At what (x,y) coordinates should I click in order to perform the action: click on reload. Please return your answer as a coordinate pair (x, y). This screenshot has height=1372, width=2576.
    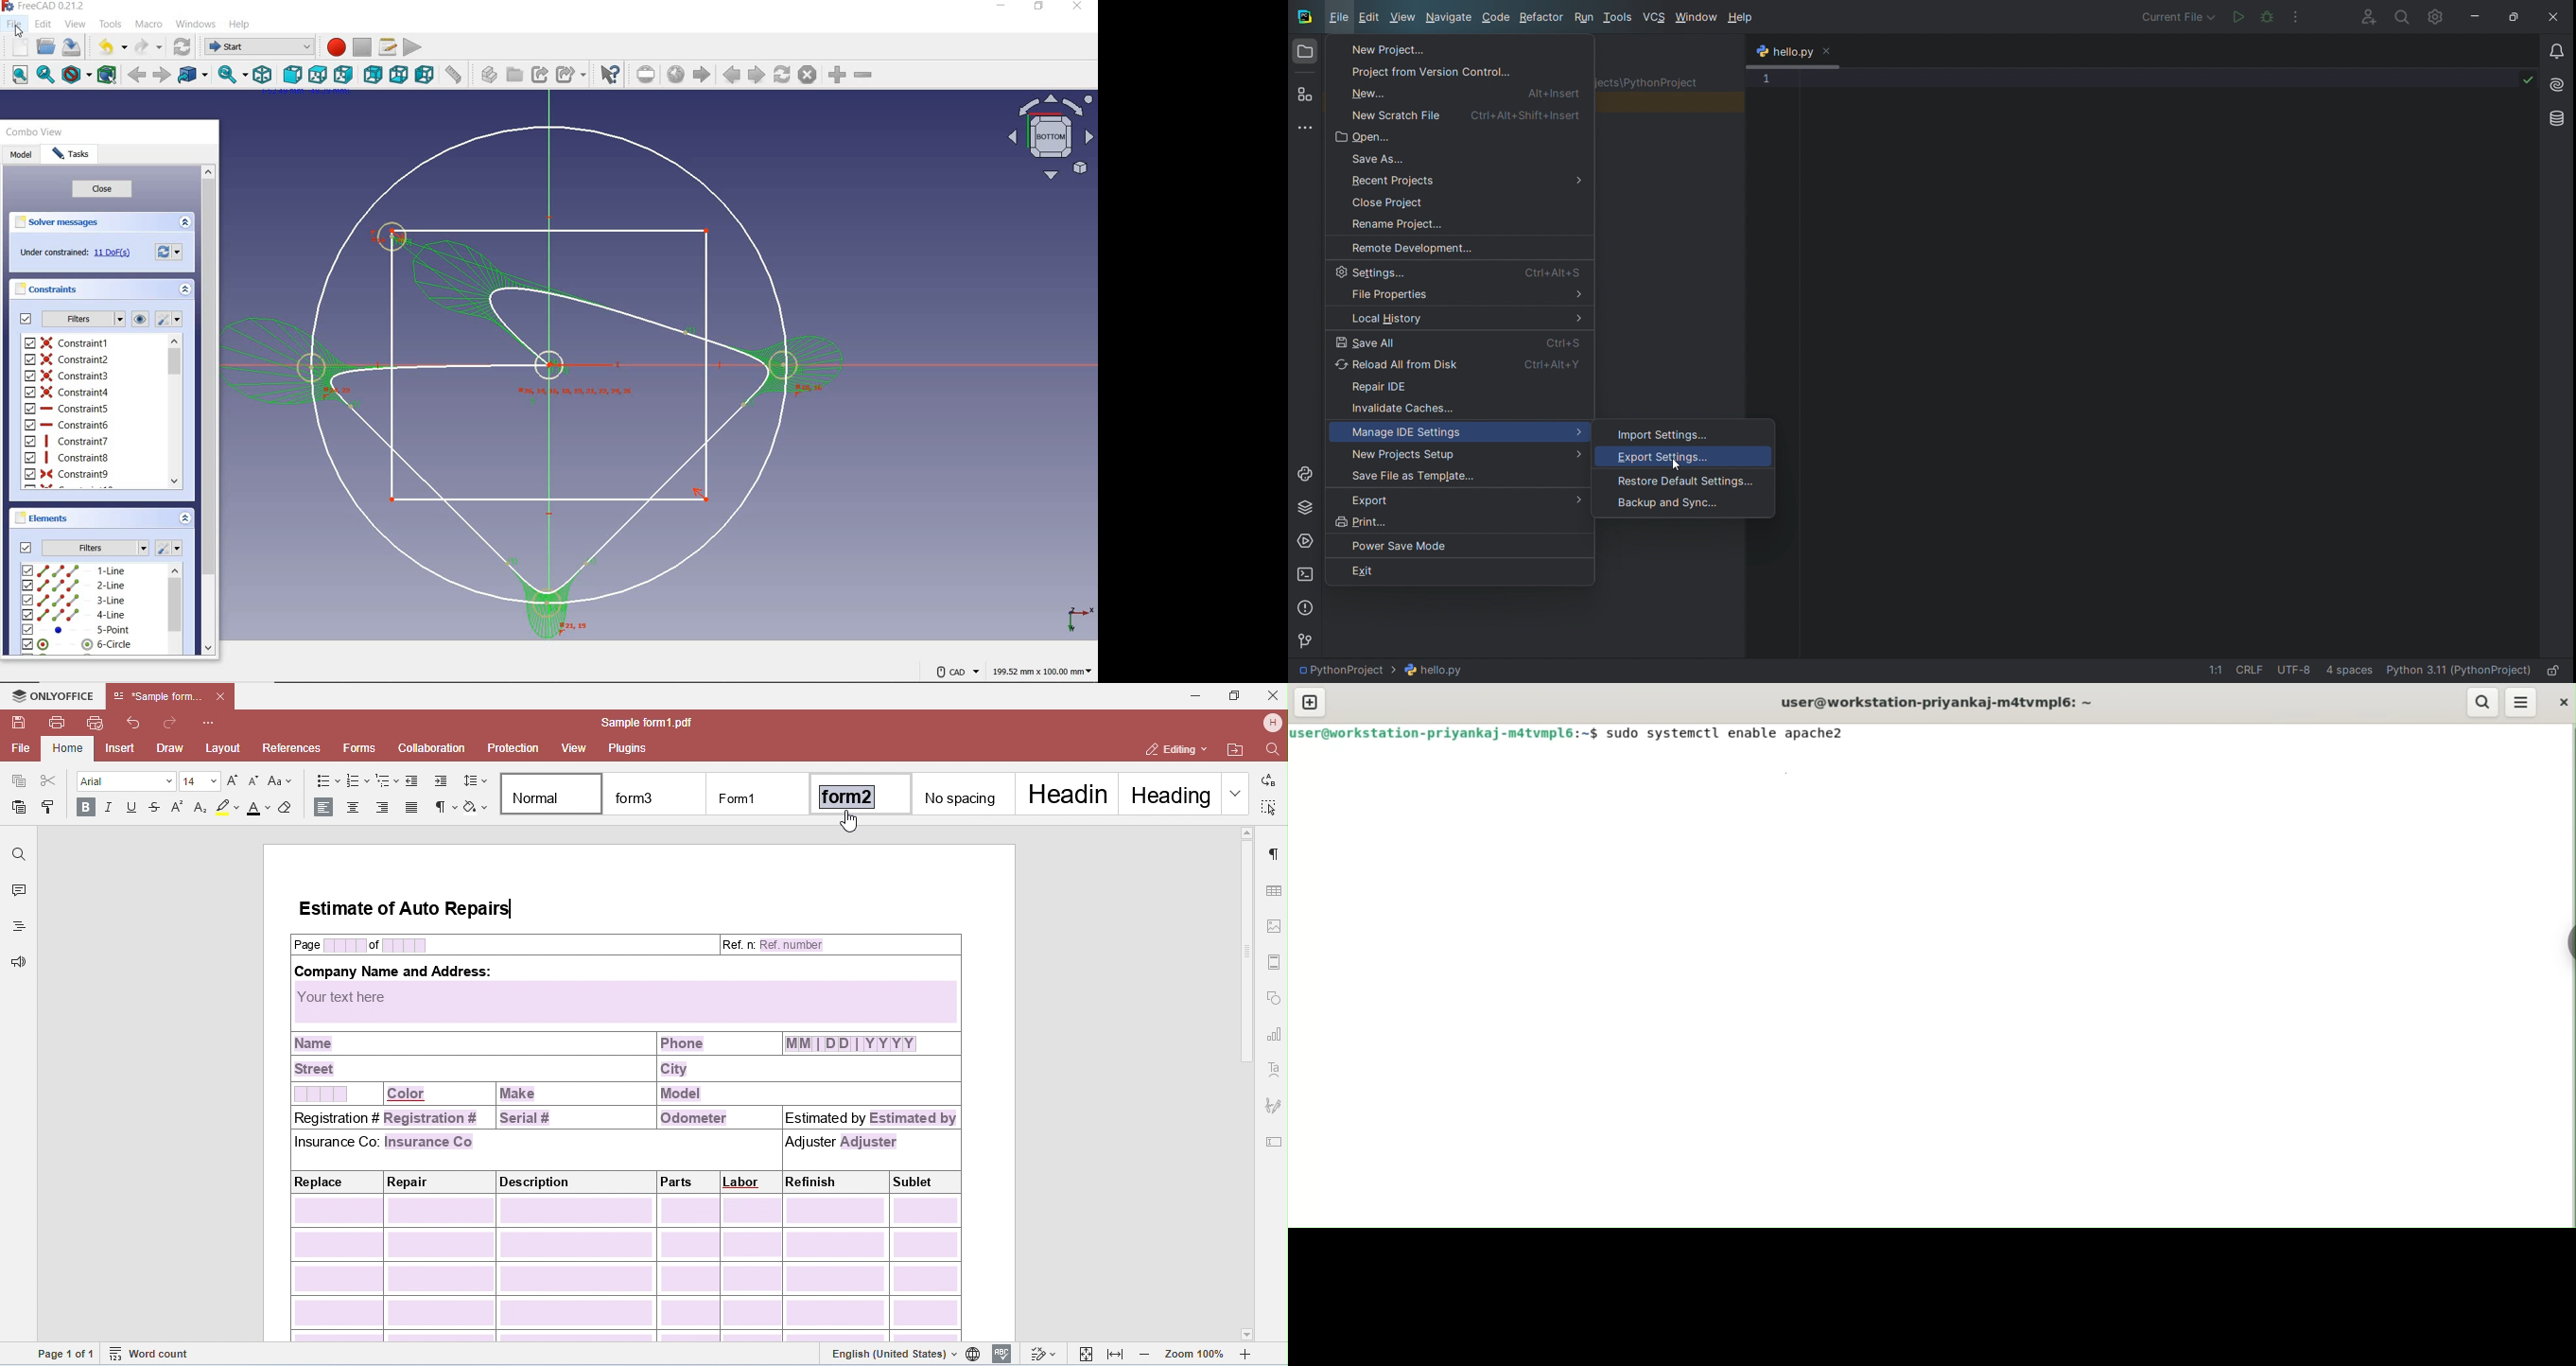
    Looking at the image, I should click on (168, 251).